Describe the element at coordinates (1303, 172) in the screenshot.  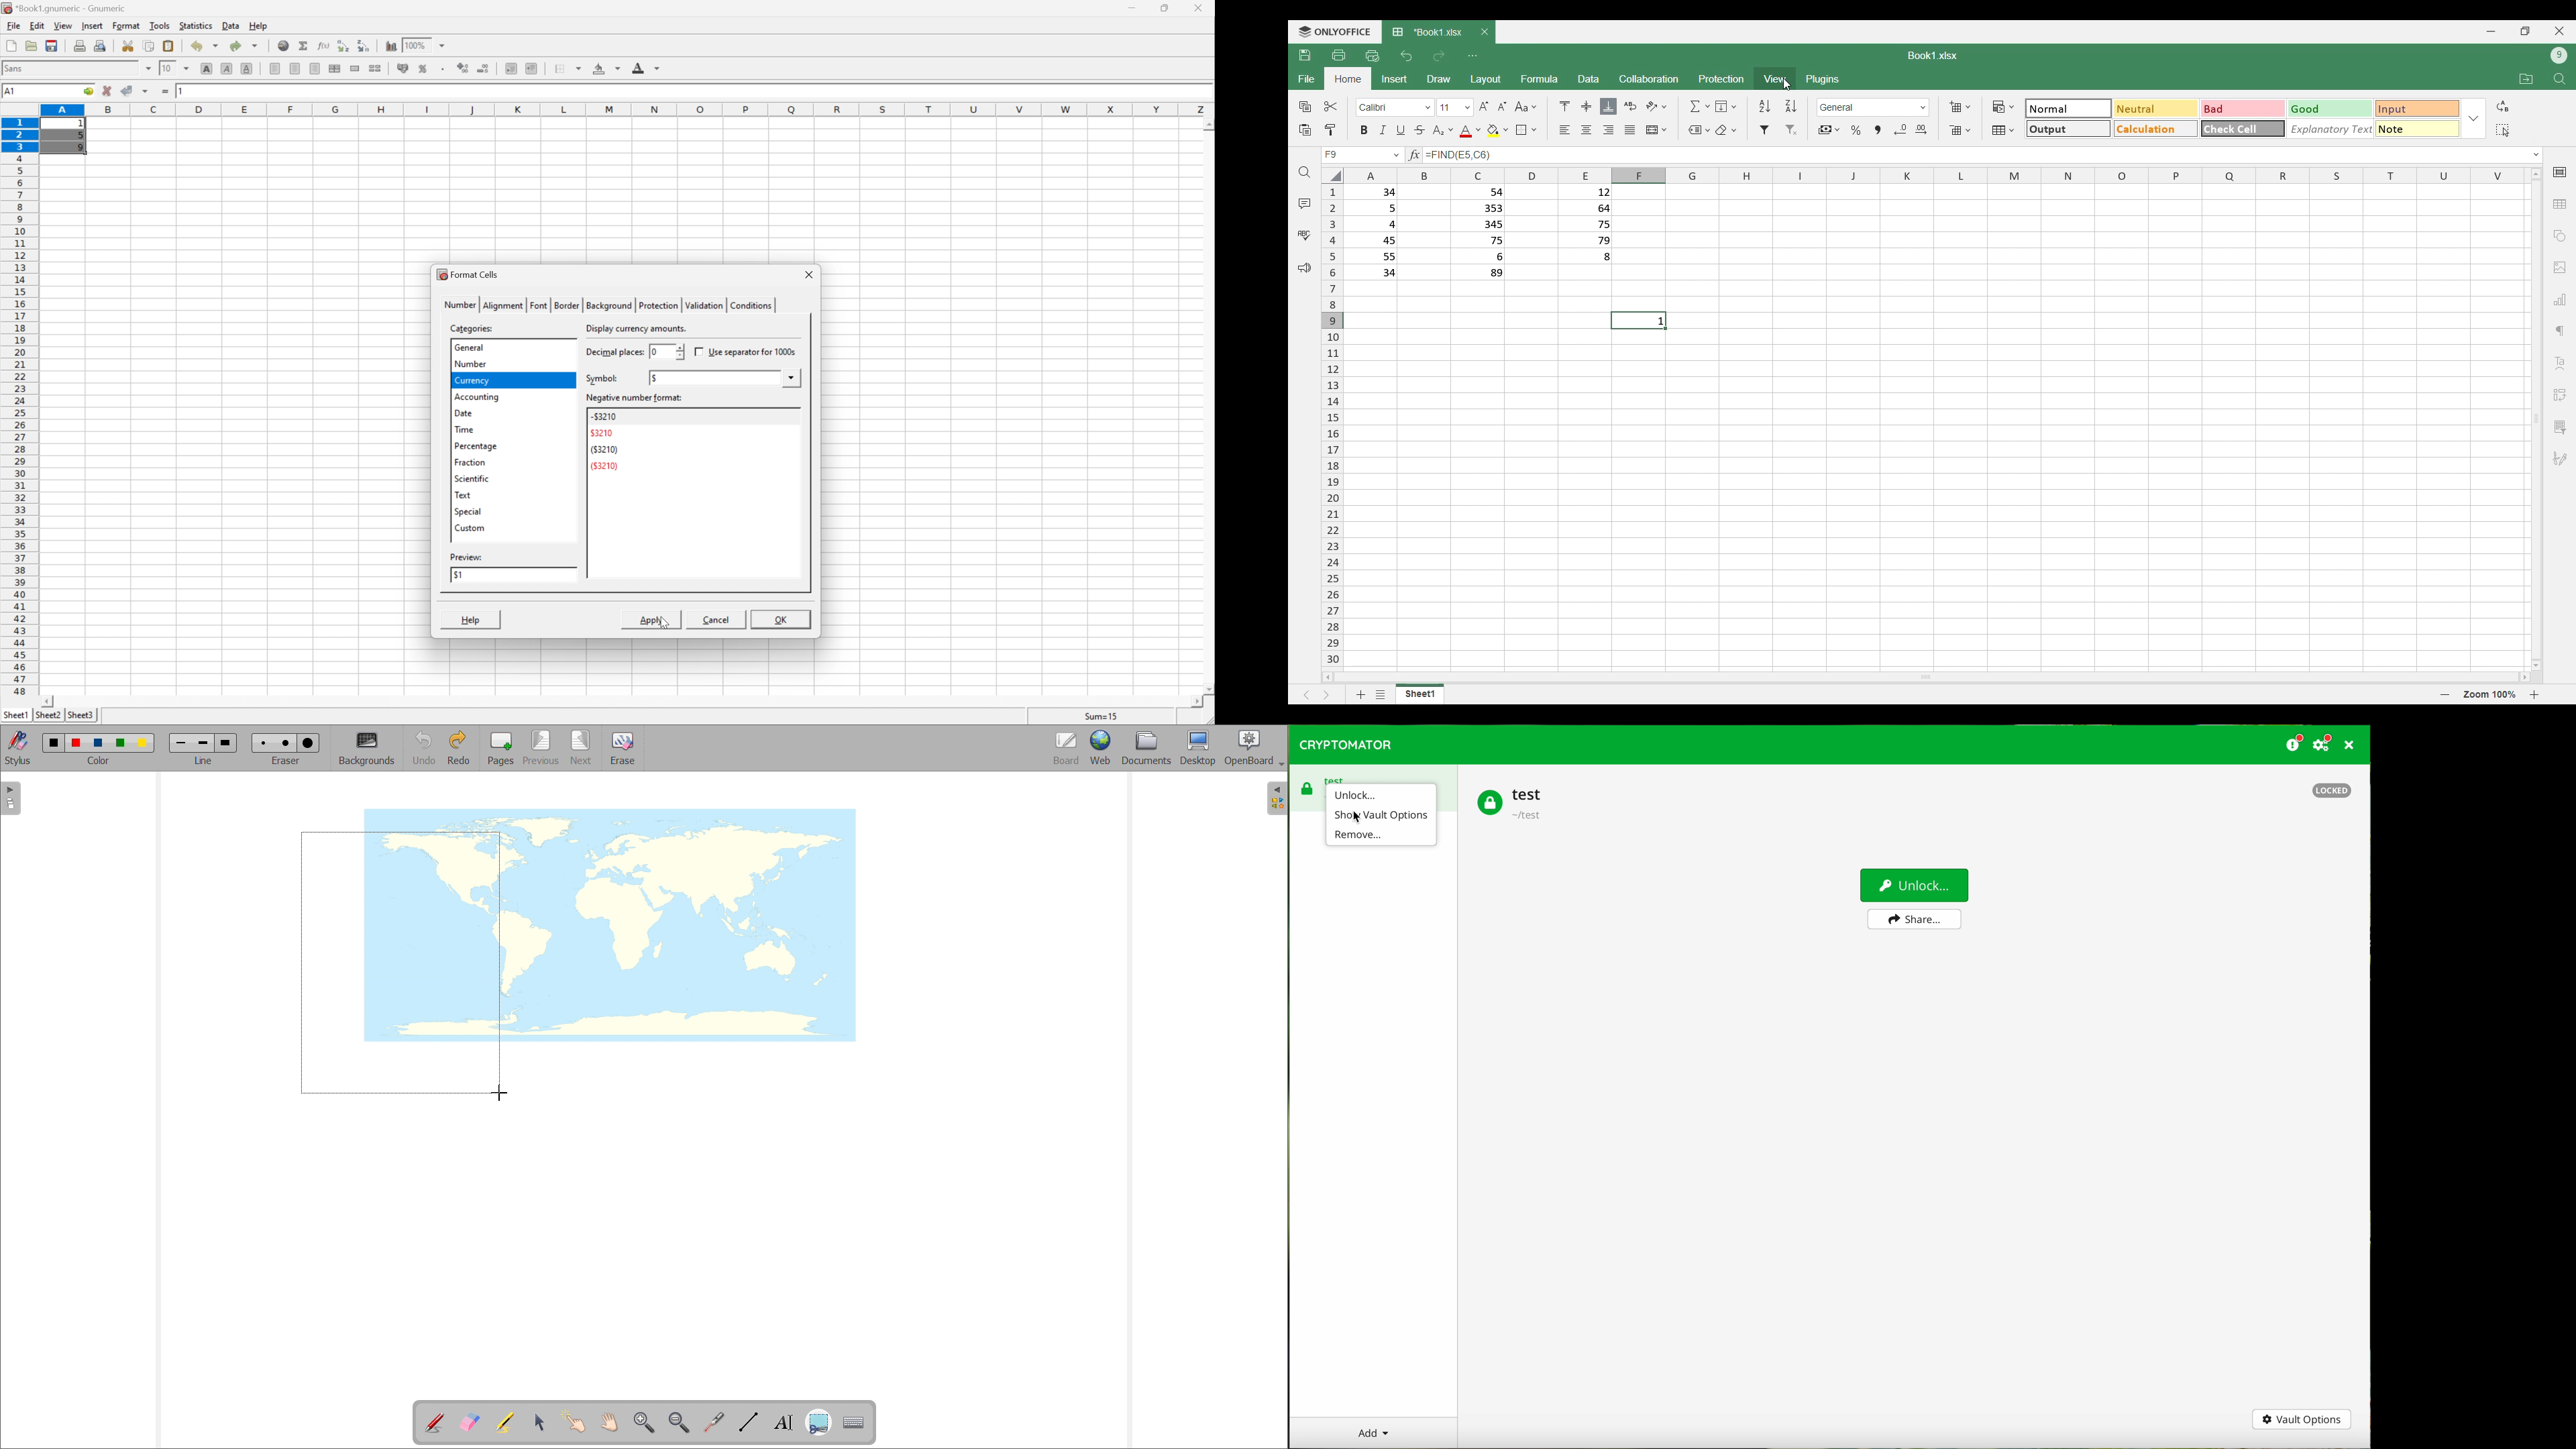
I see `Find` at that location.